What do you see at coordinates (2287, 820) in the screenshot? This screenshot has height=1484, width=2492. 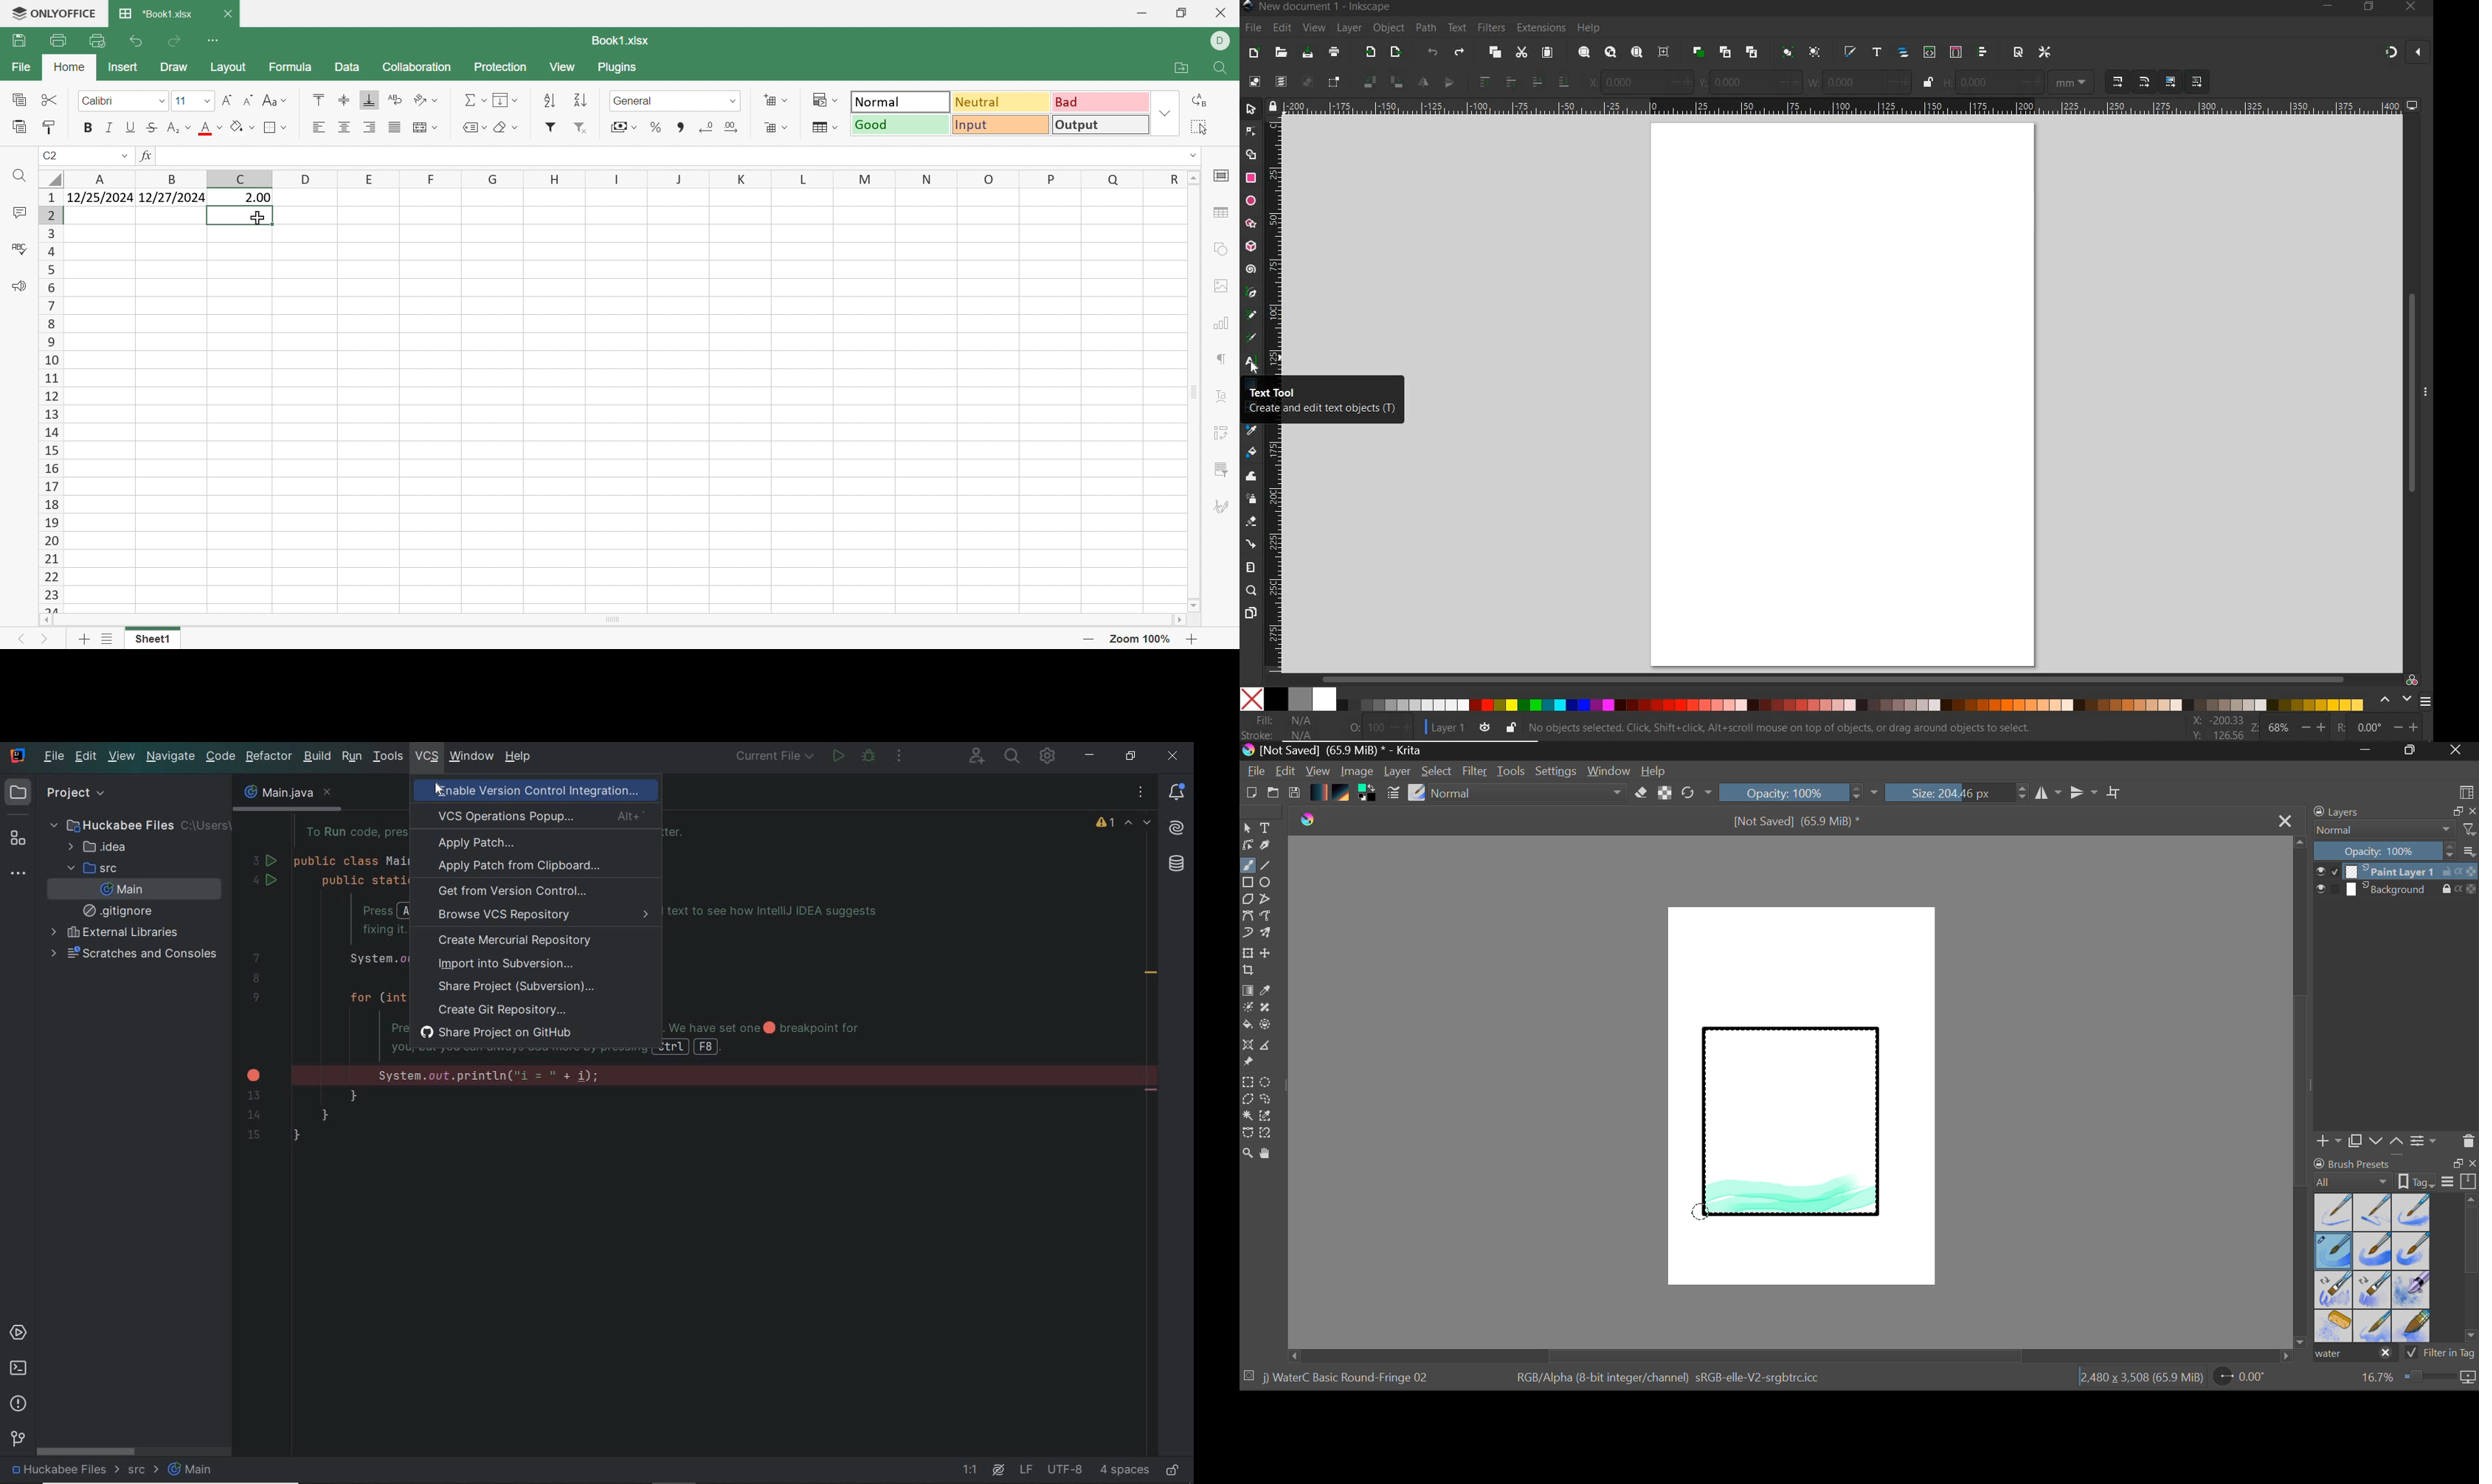 I see `Close` at bounding box center [2287, 820].